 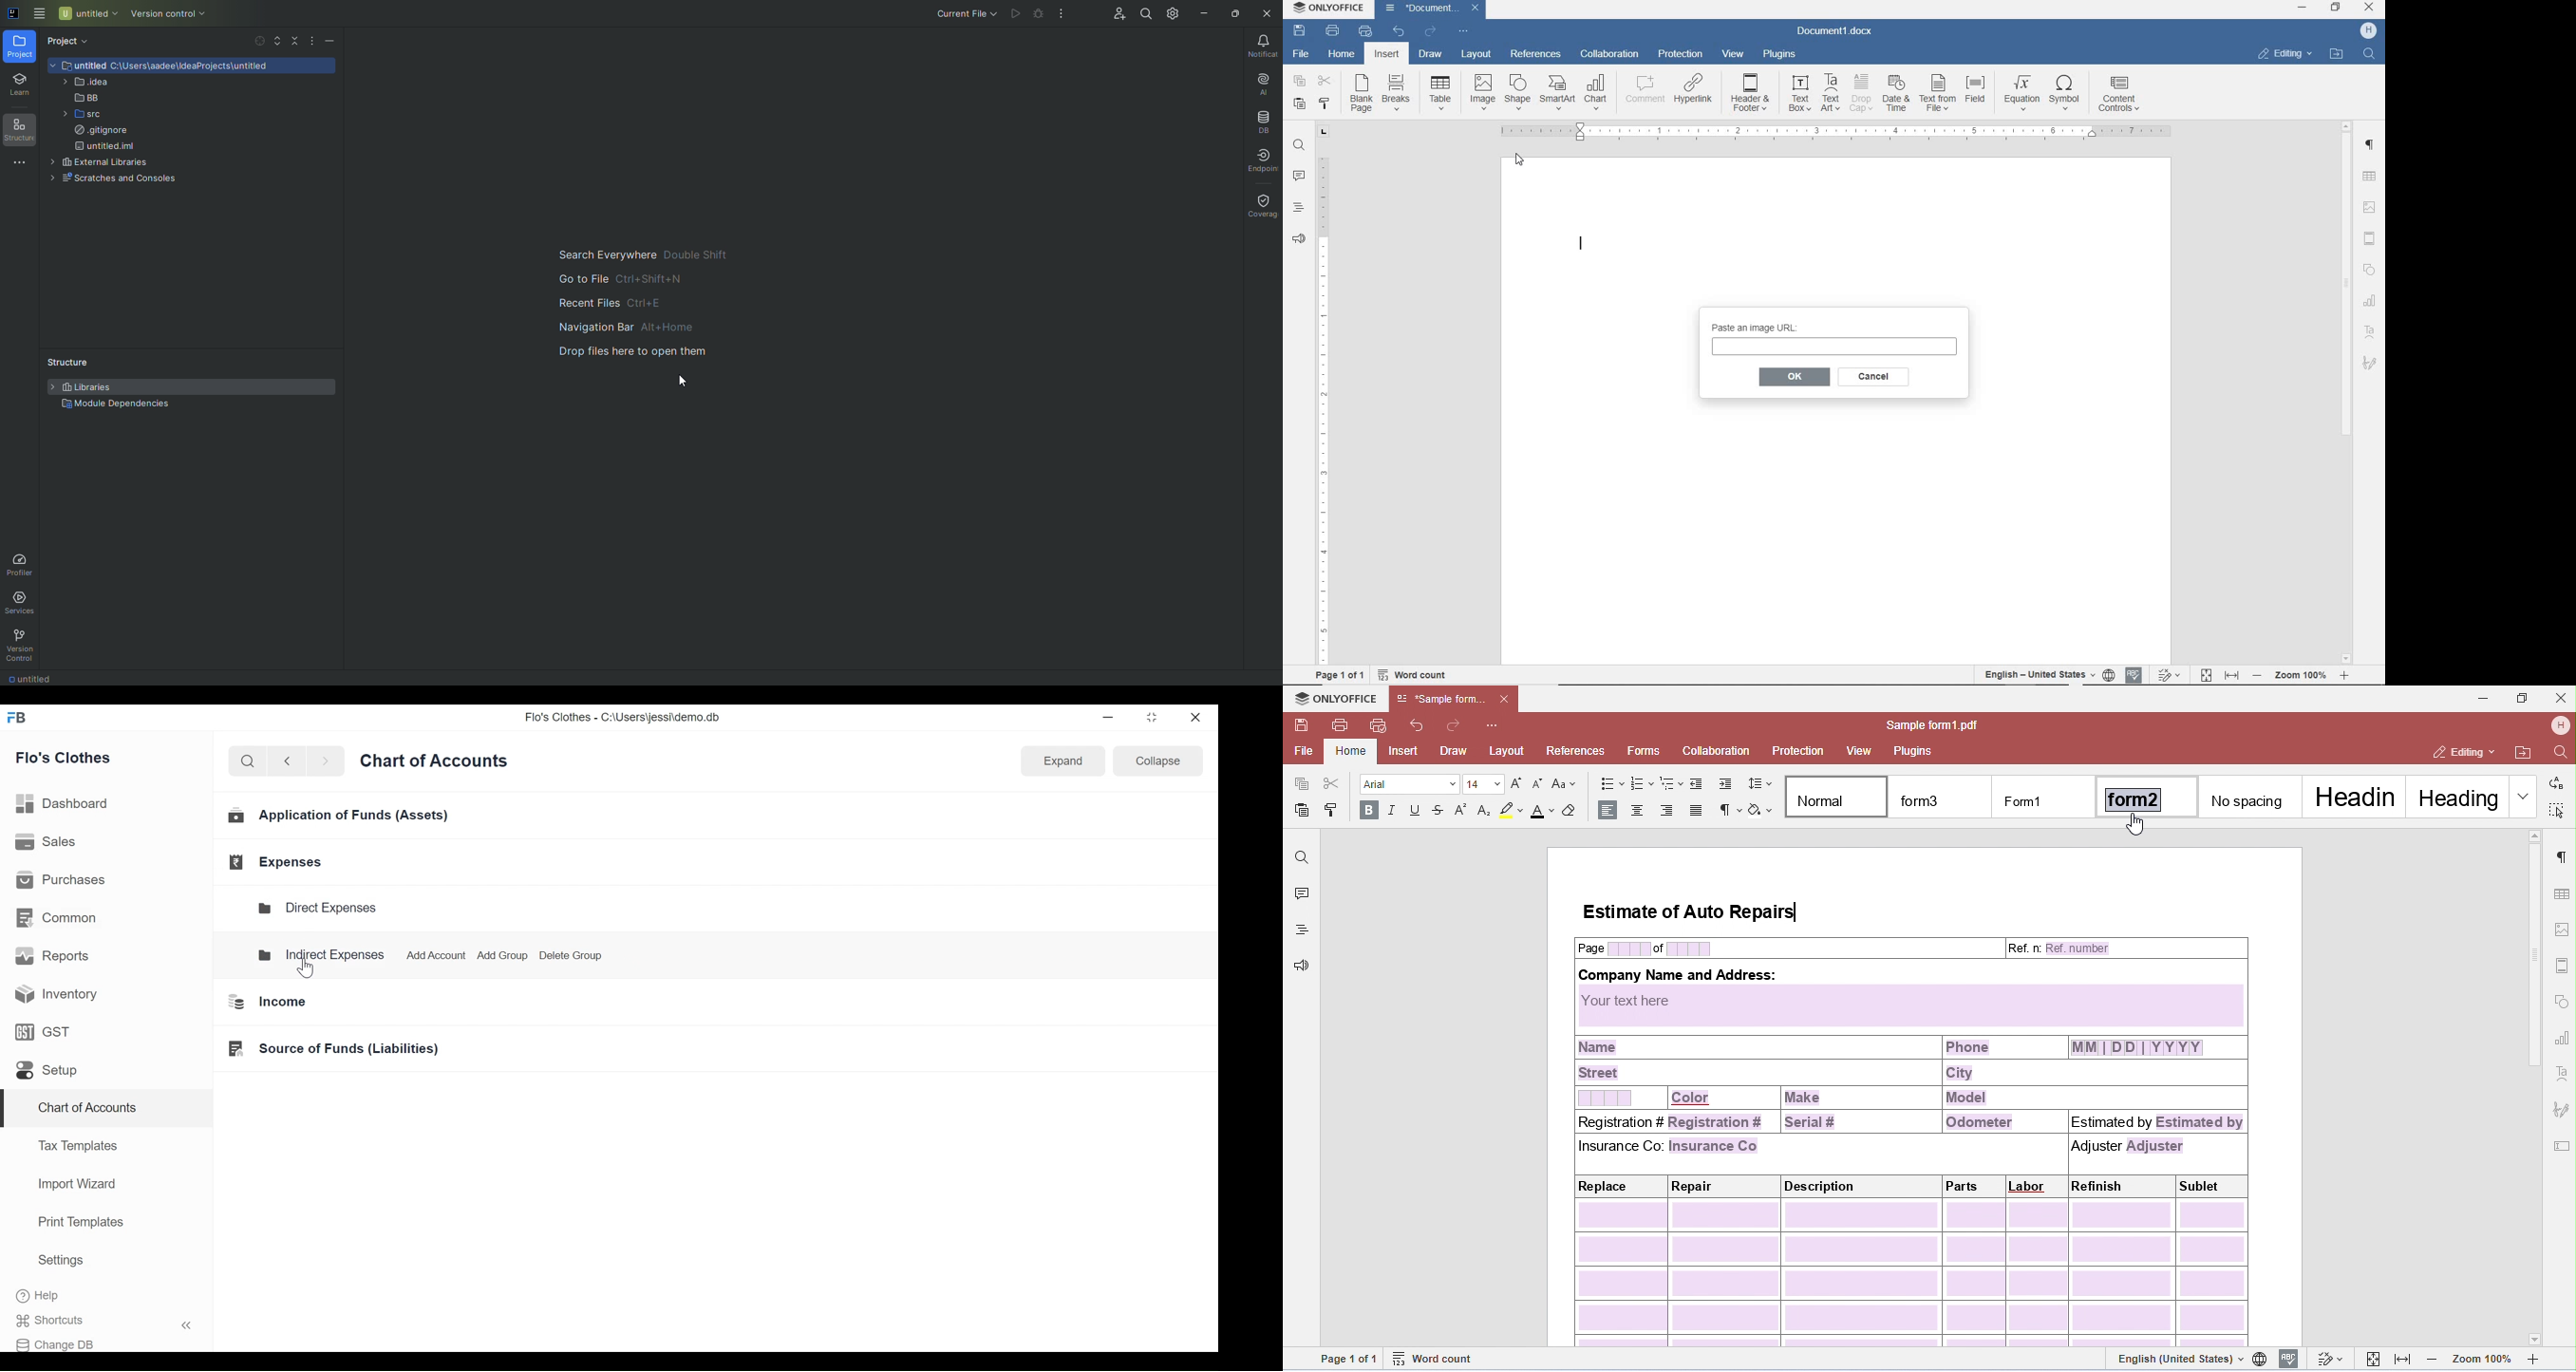 What do you see at coordinates (1798, 95) in the screenshot?
I see `text box` at bounding box center [1798, 95].